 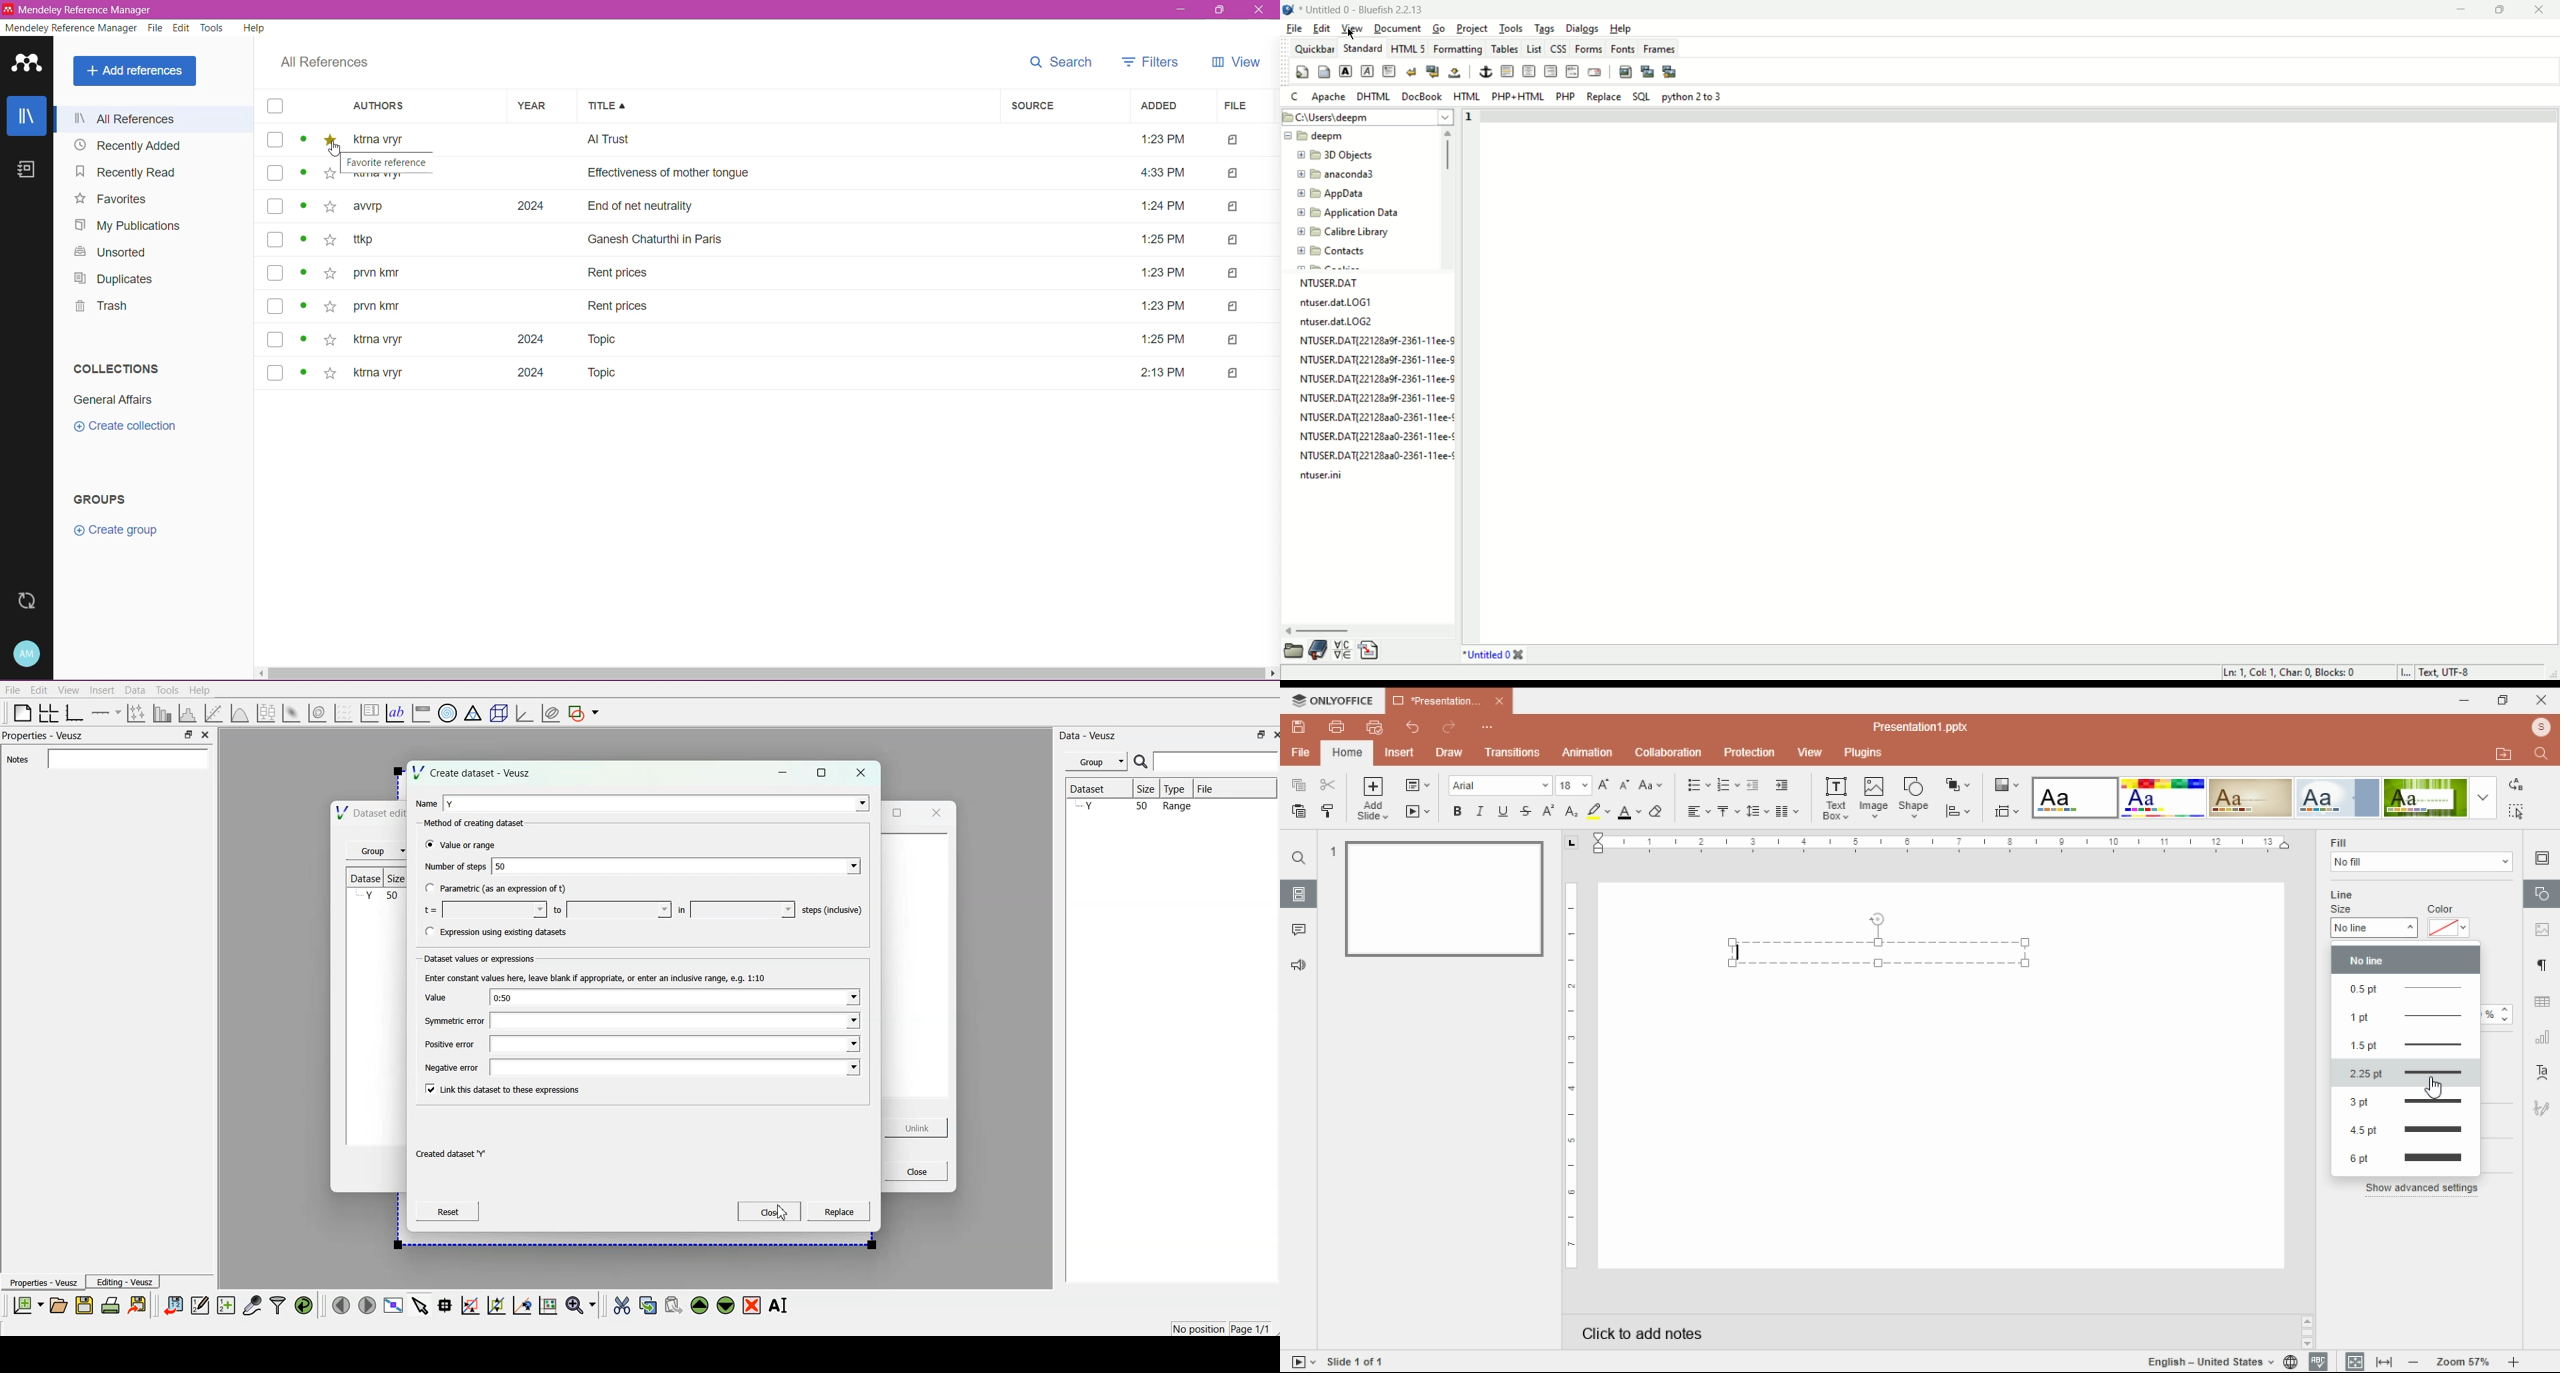 What do you see at coordinates (60, 1306) in the screenshot?
I see `open document` at bounding box center [60, 1306].